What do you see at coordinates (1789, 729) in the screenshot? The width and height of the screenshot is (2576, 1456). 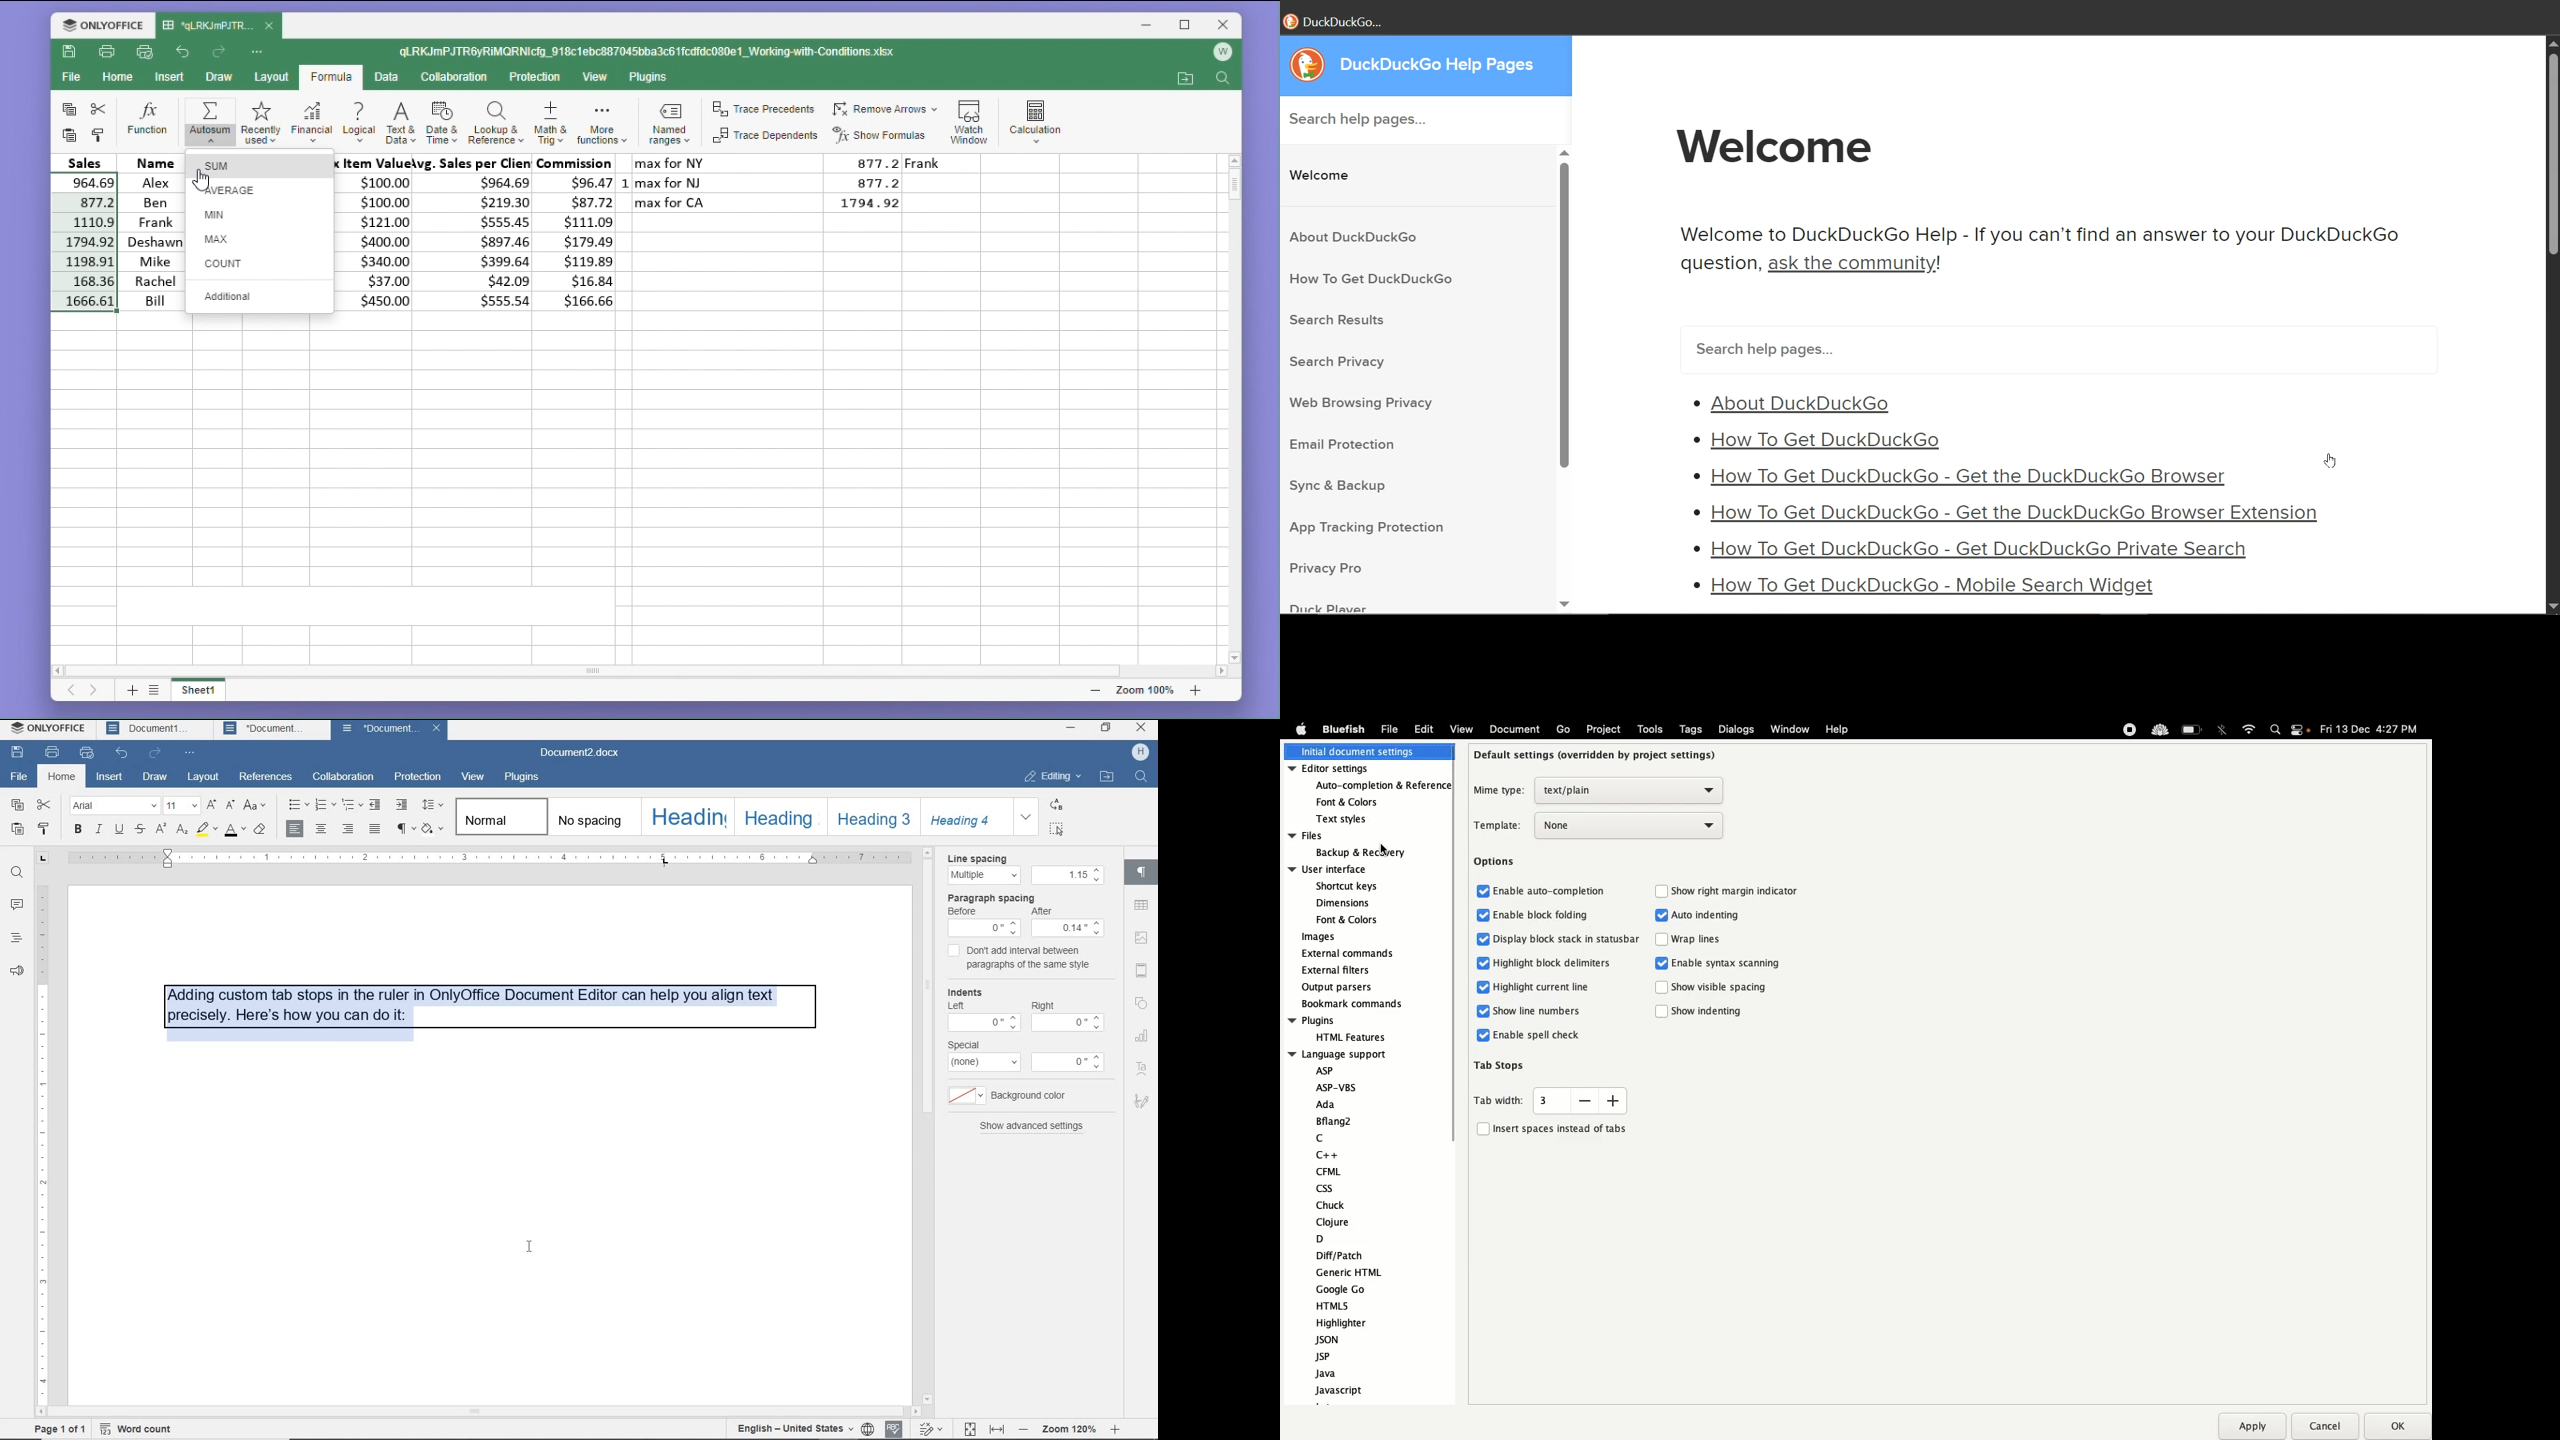 I see `Window` at bounding box center [1789, 729].